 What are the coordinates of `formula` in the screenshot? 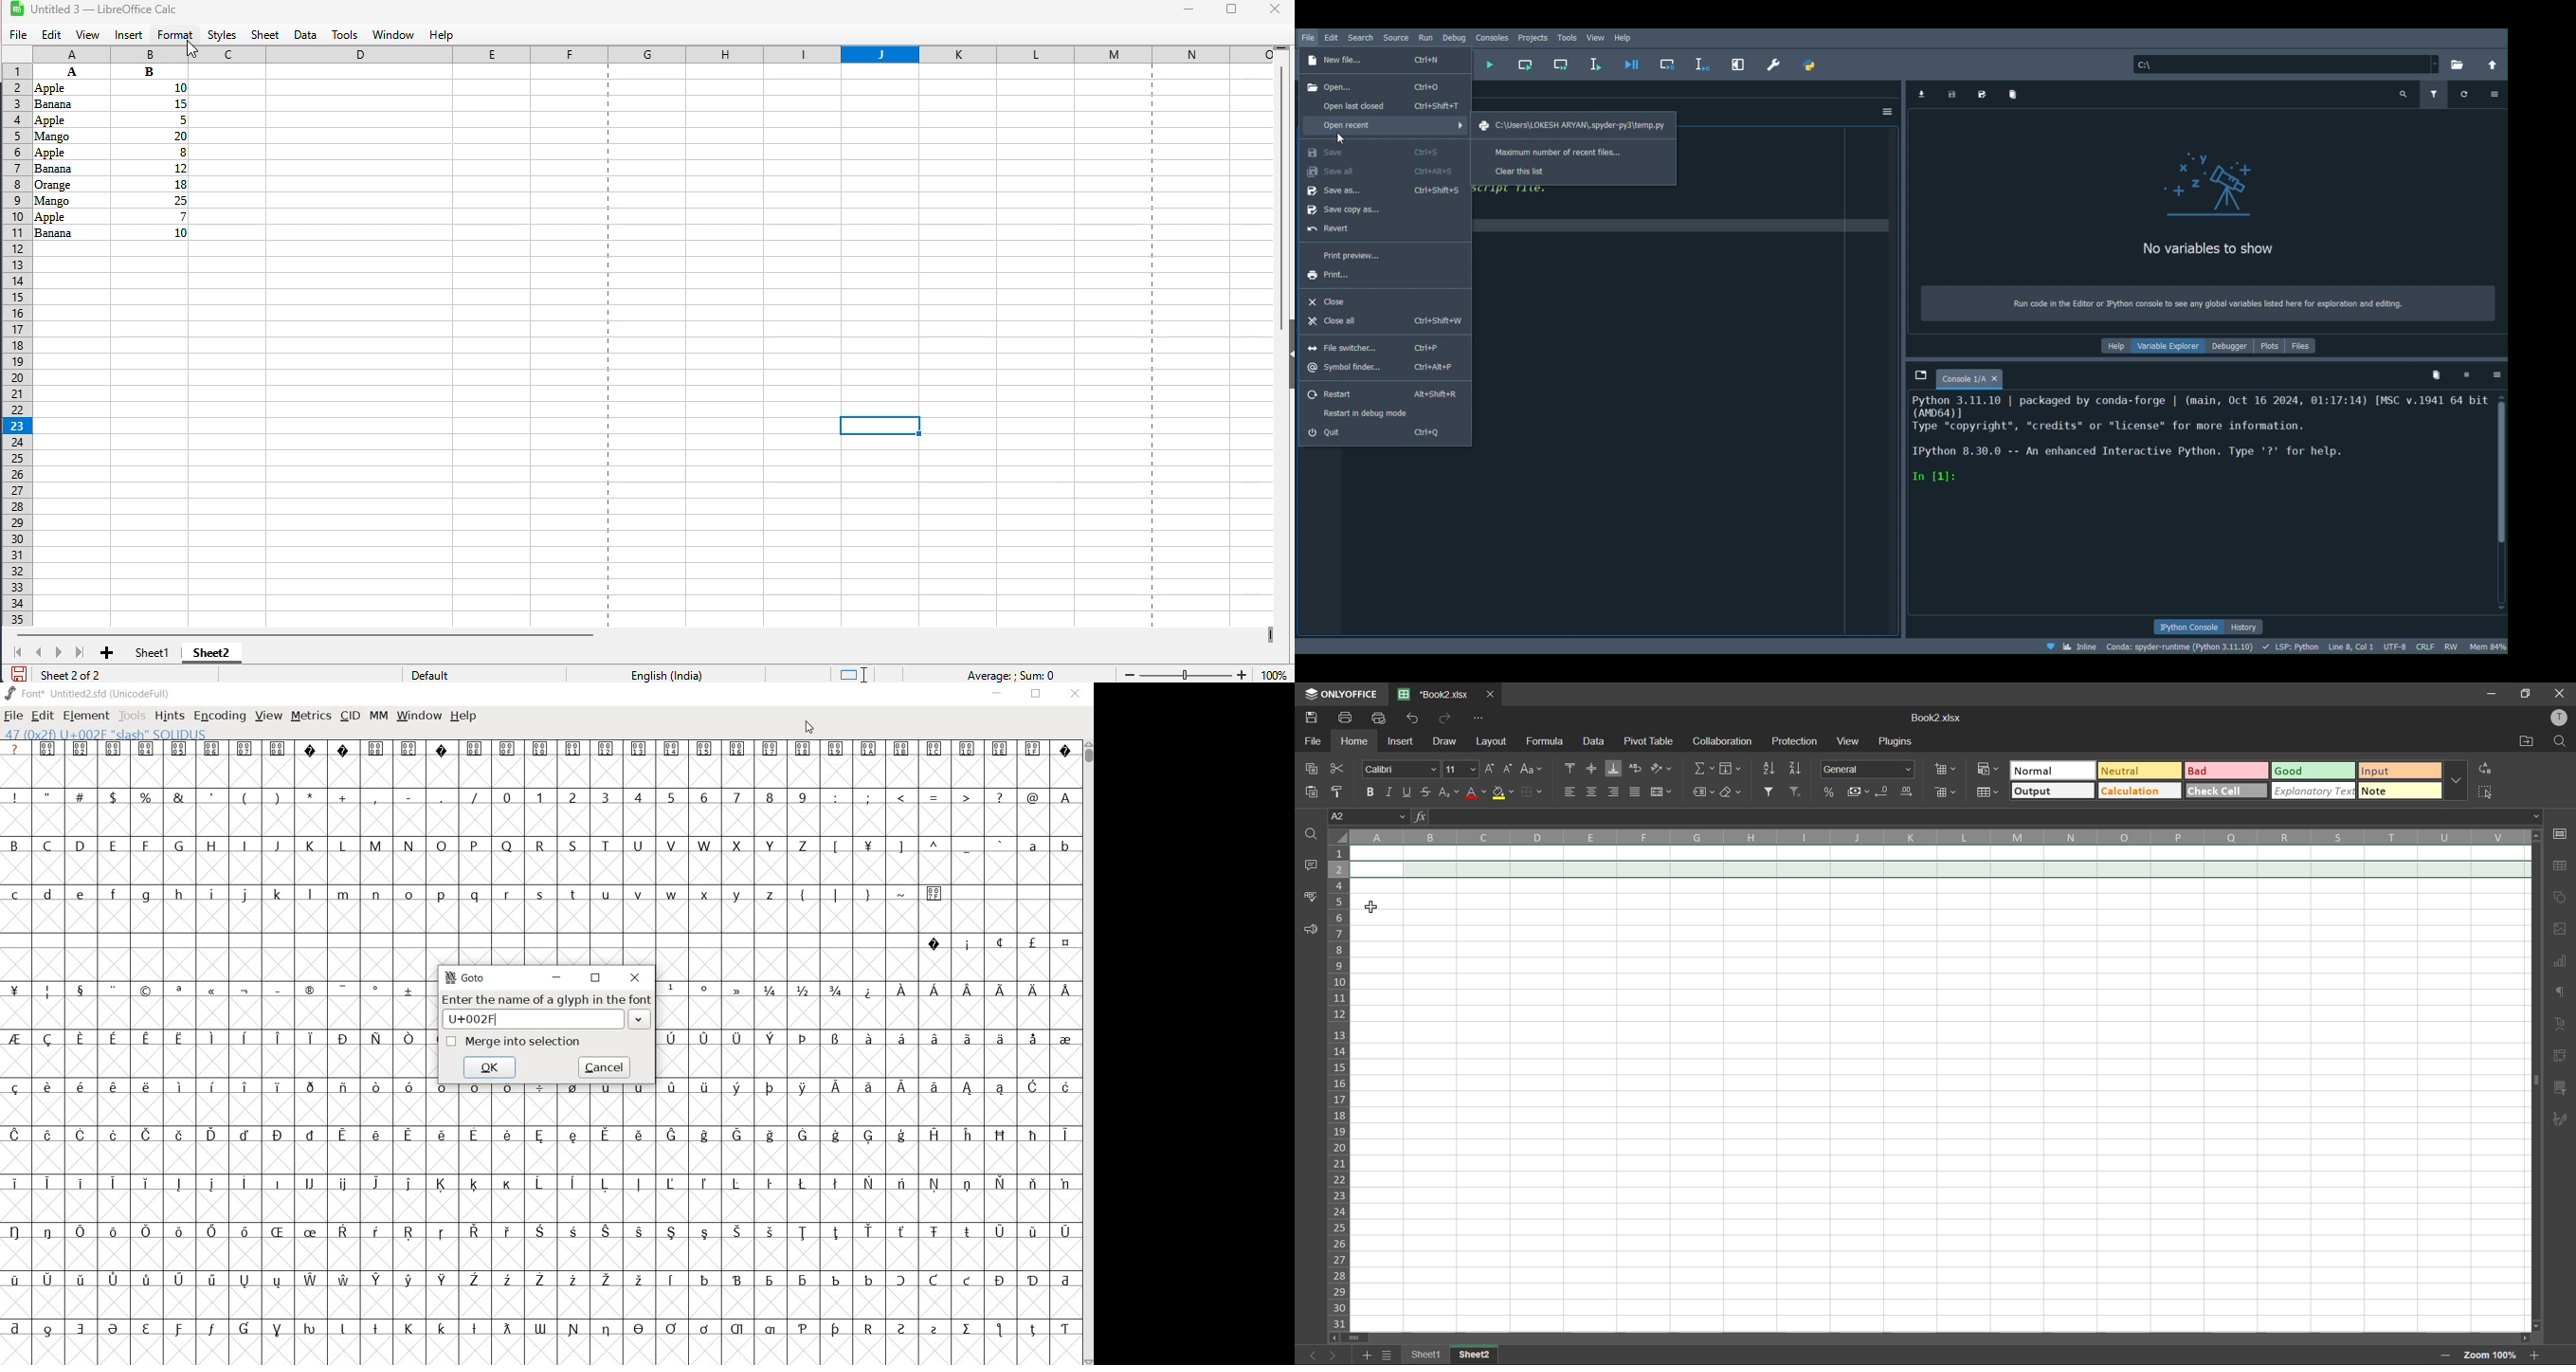 It's located at (1548, 744).